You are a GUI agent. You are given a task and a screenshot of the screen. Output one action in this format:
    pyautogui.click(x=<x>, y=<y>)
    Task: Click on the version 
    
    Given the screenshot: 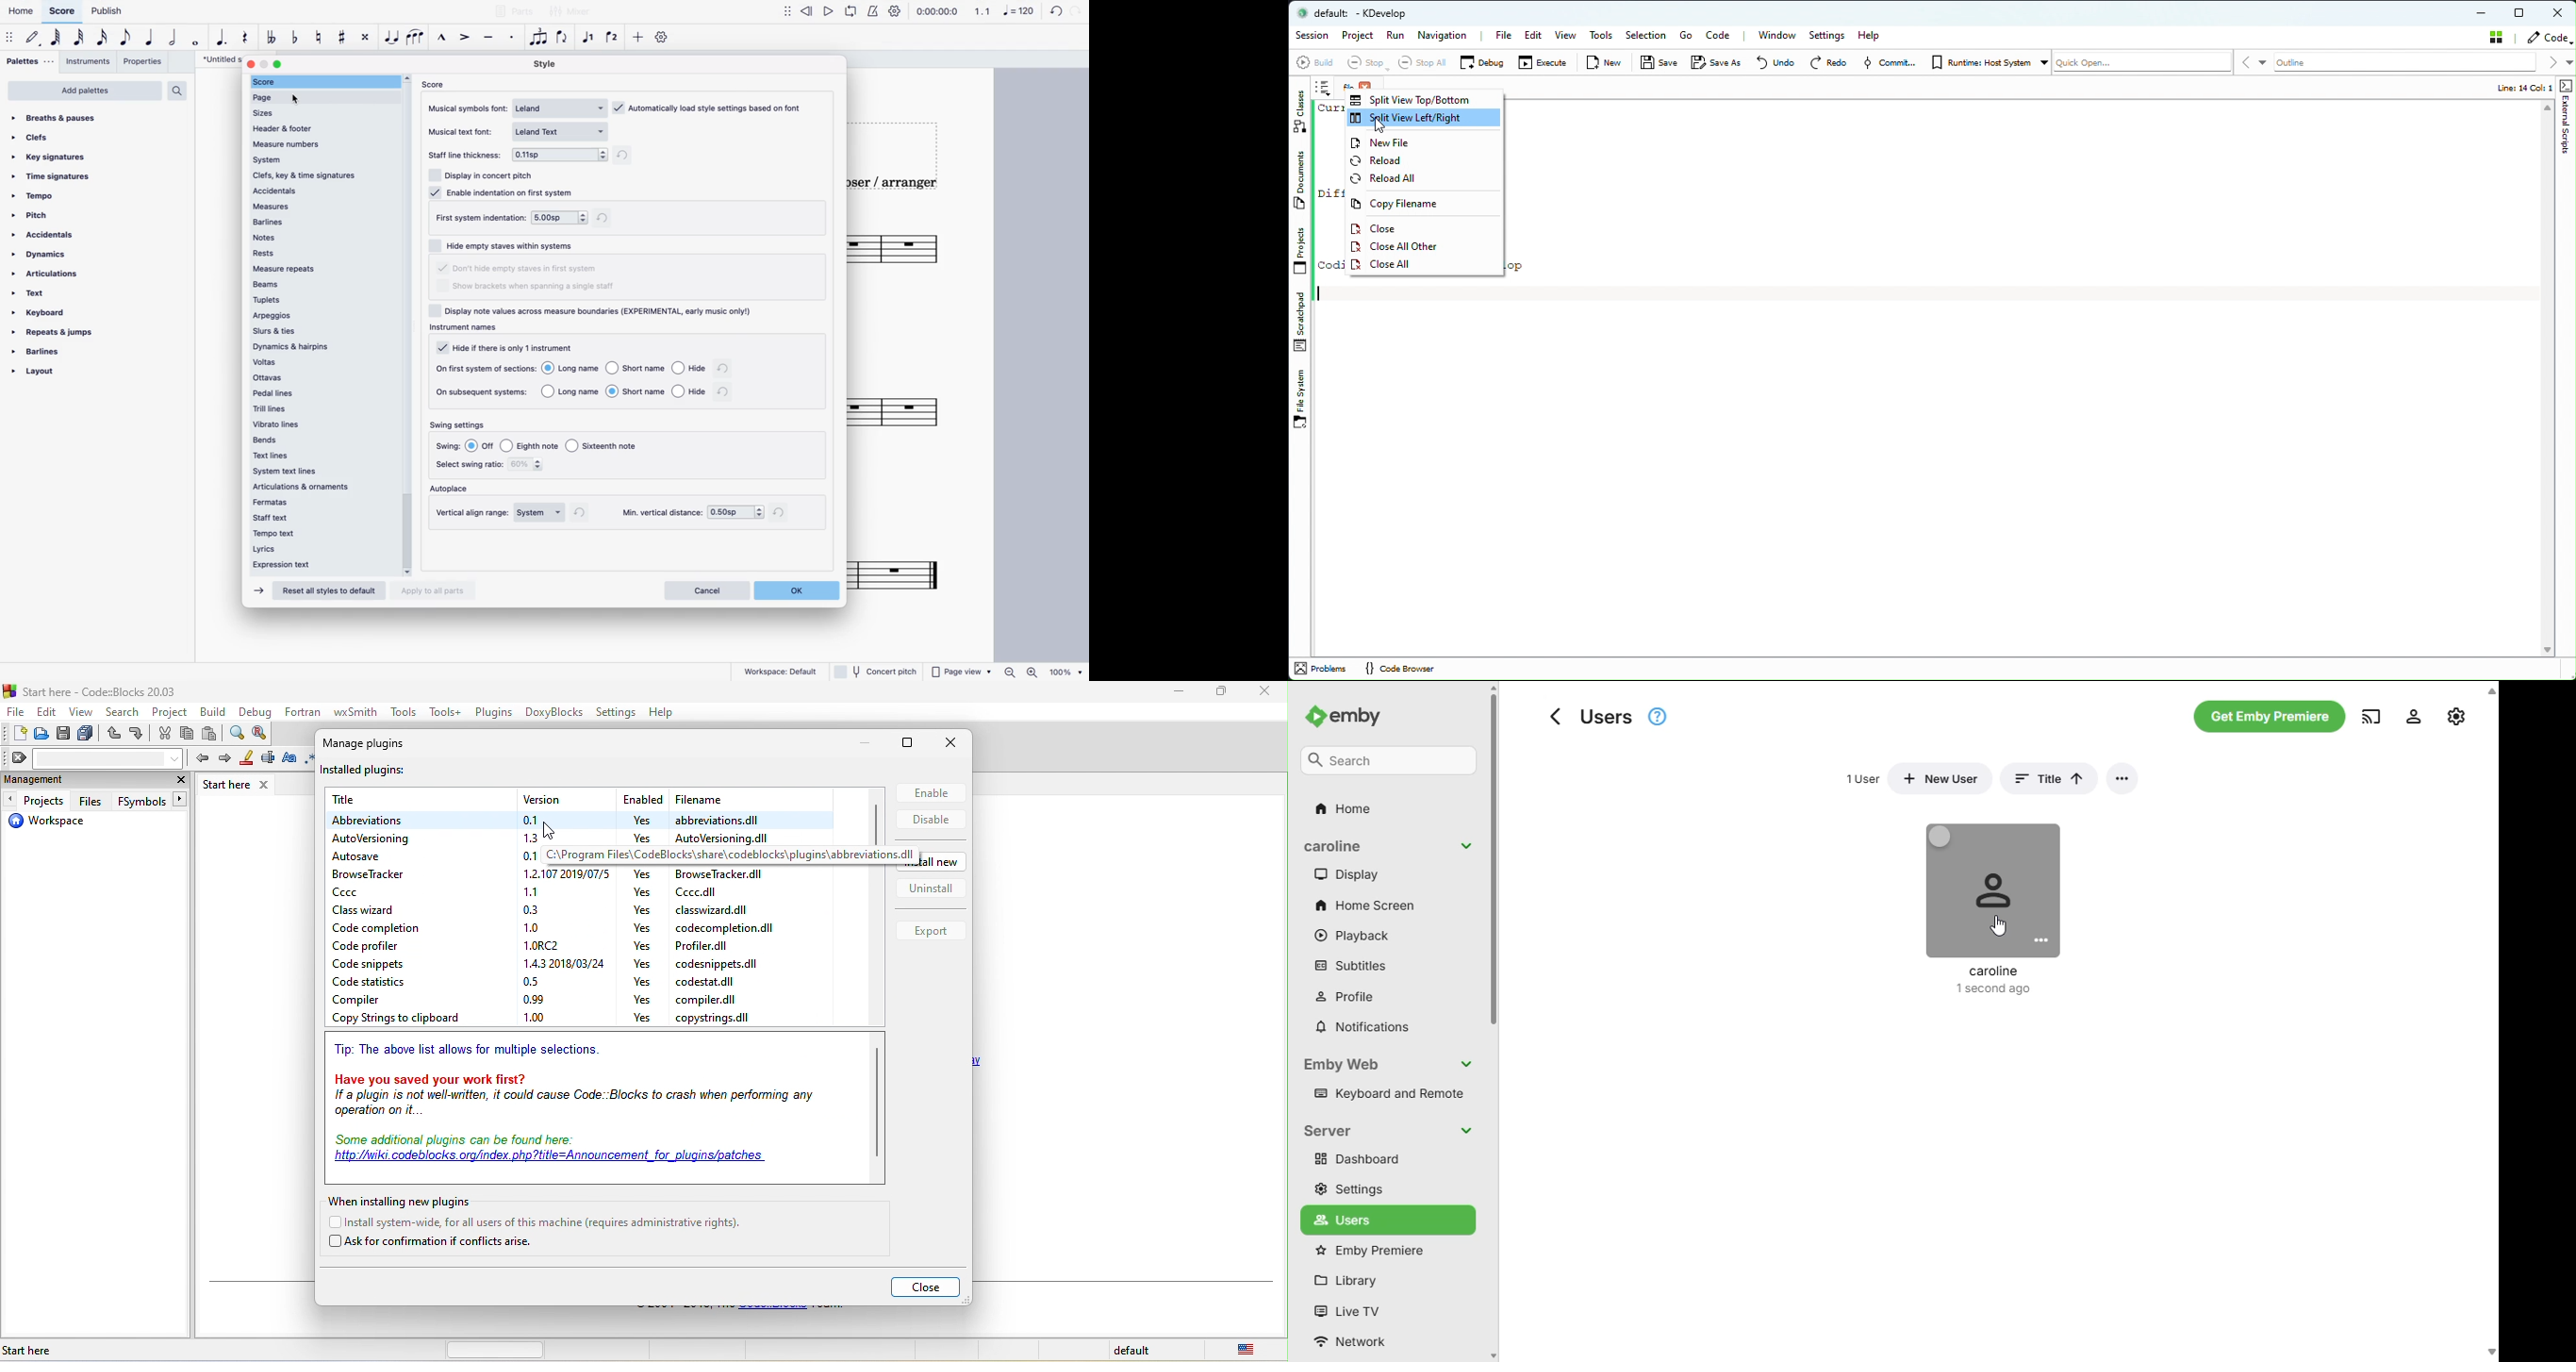 What is the action you would take?
    pyautogui.click(x=531, y=910)
    